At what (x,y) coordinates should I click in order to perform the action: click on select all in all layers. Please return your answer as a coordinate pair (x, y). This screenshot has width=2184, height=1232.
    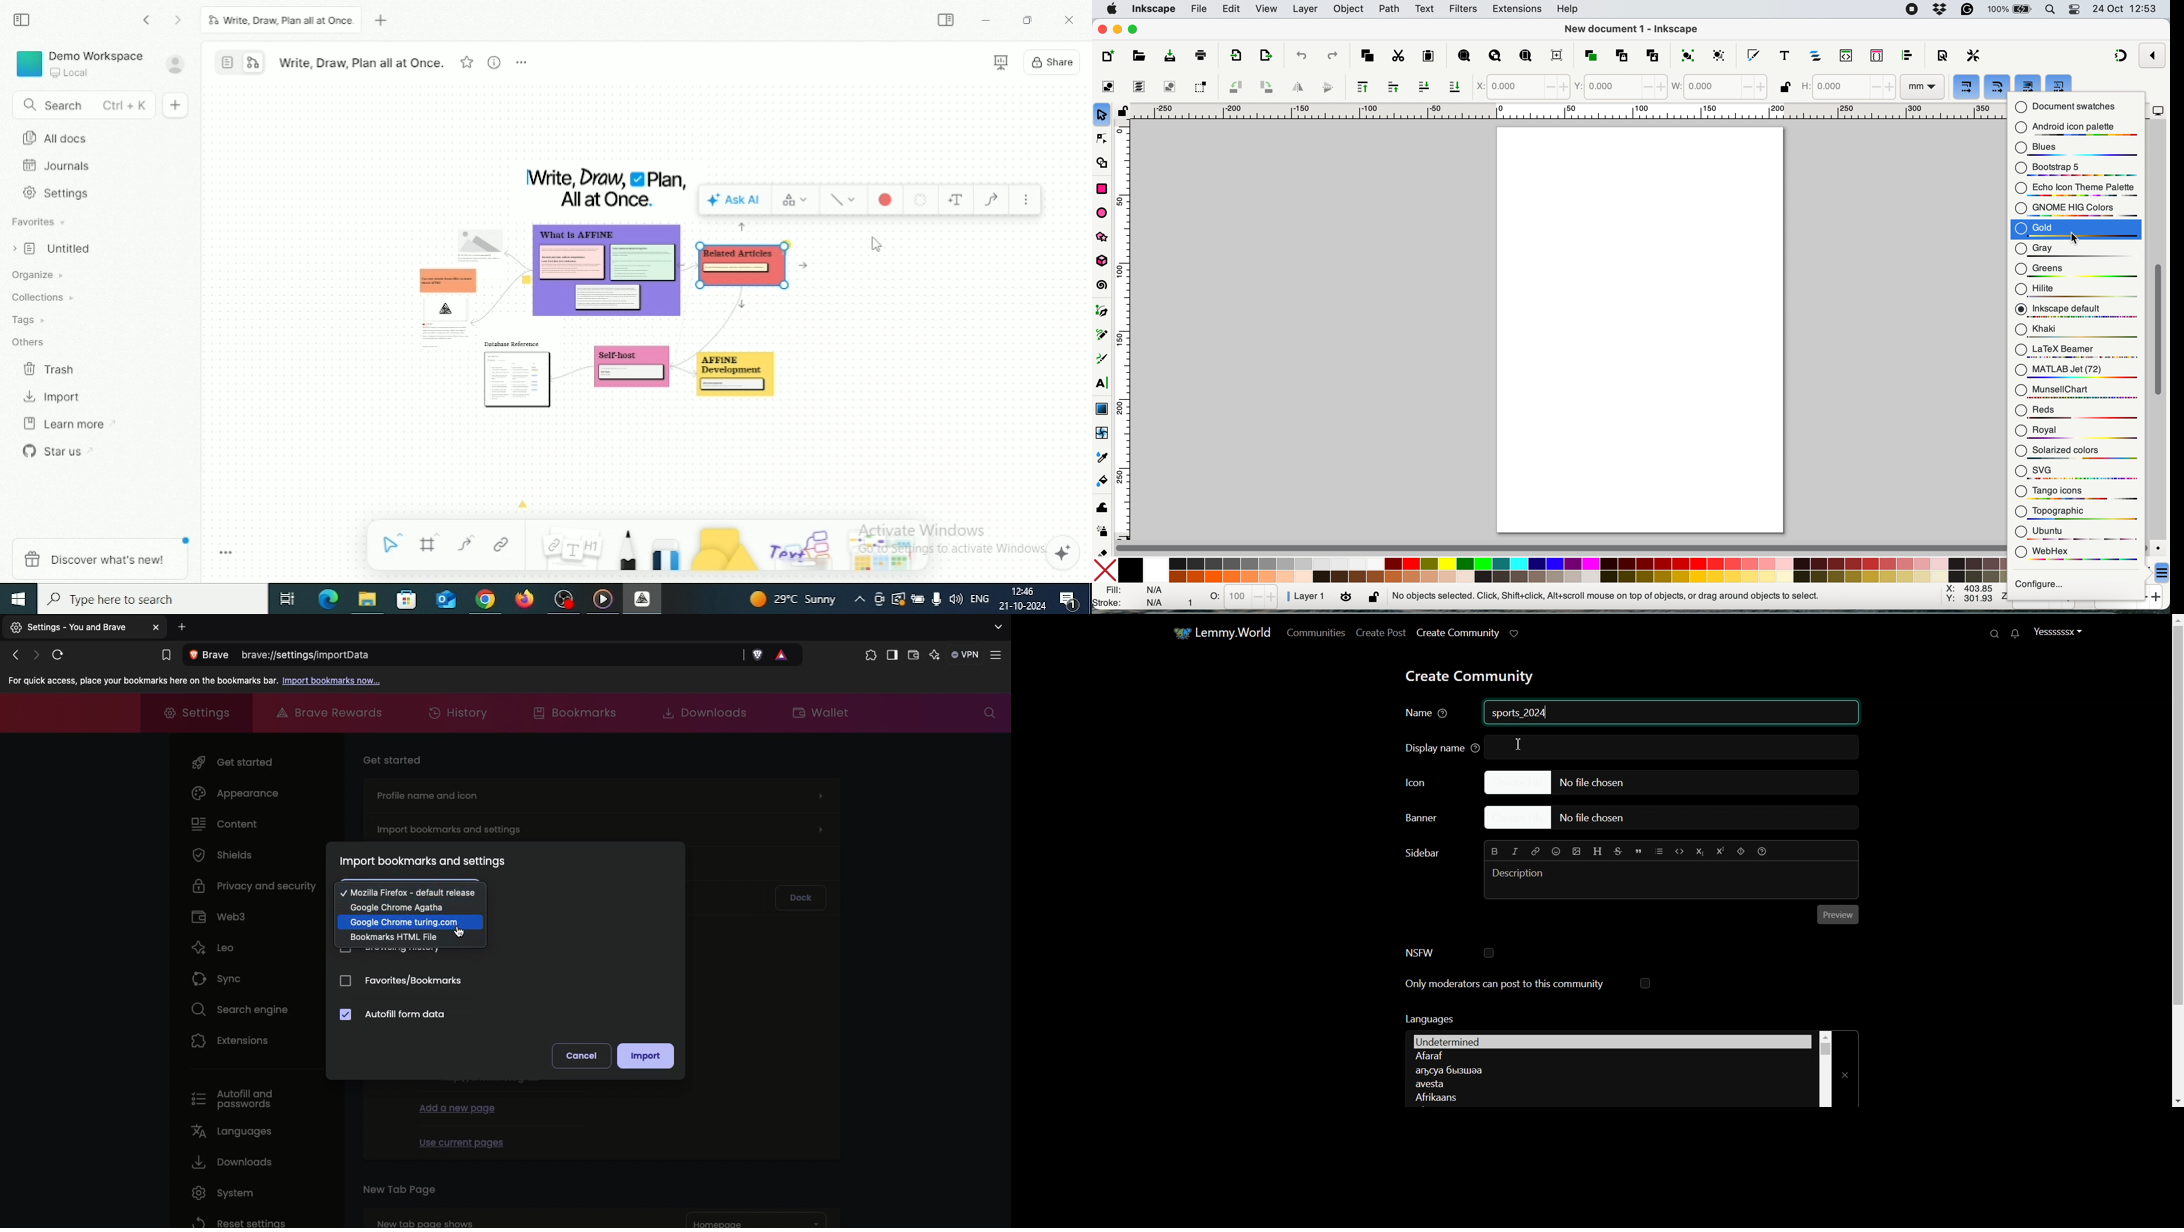
    Looking at the image, I should click on (1137, 87).